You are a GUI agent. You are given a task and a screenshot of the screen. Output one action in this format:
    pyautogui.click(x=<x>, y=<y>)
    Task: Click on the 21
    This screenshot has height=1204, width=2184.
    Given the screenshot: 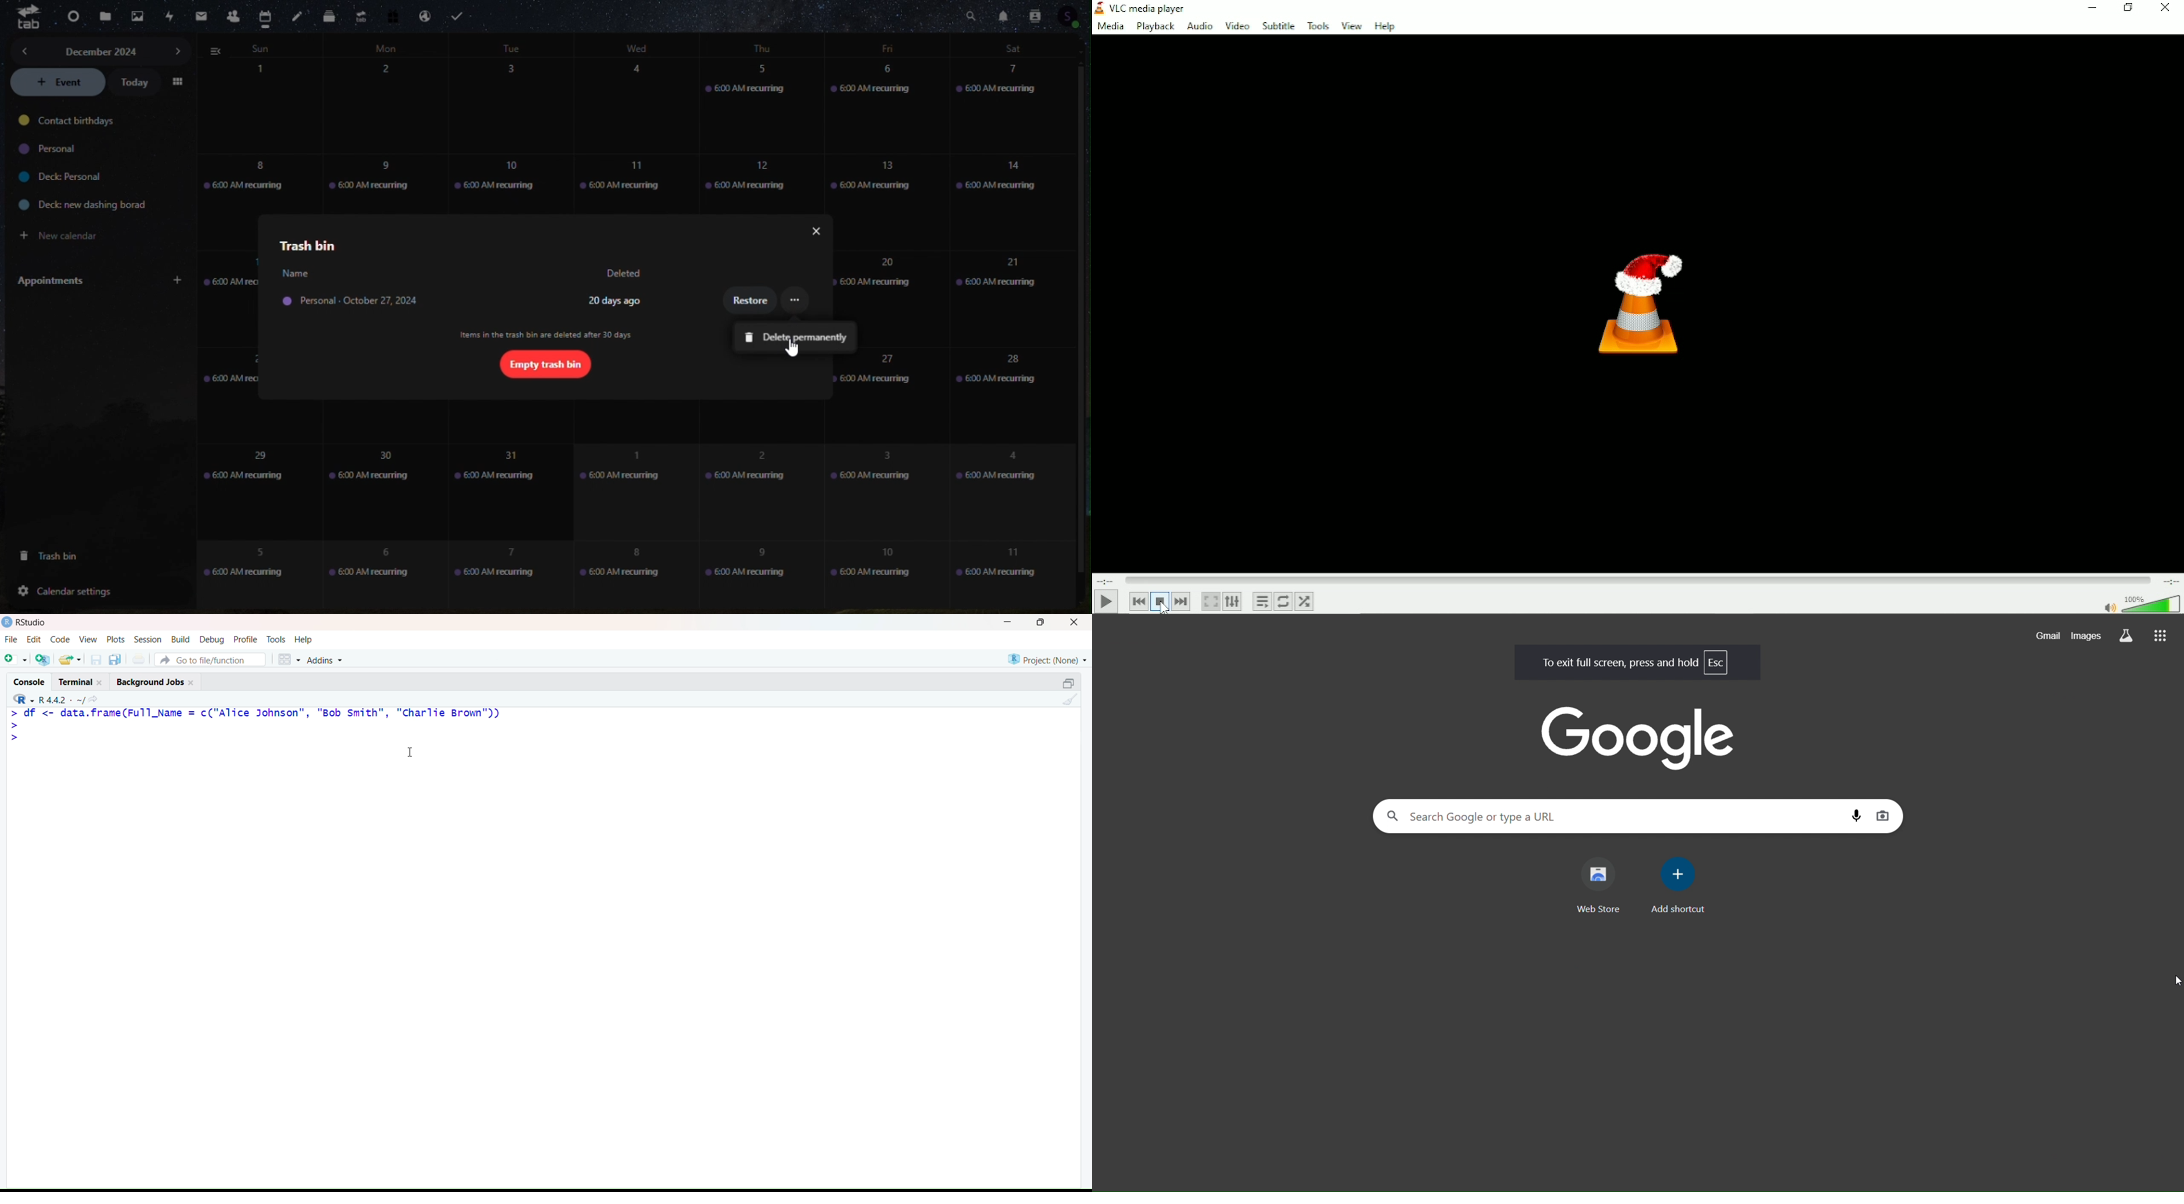 What is the action you would take?
    pyautogui.click(x=1001, y=295)
    